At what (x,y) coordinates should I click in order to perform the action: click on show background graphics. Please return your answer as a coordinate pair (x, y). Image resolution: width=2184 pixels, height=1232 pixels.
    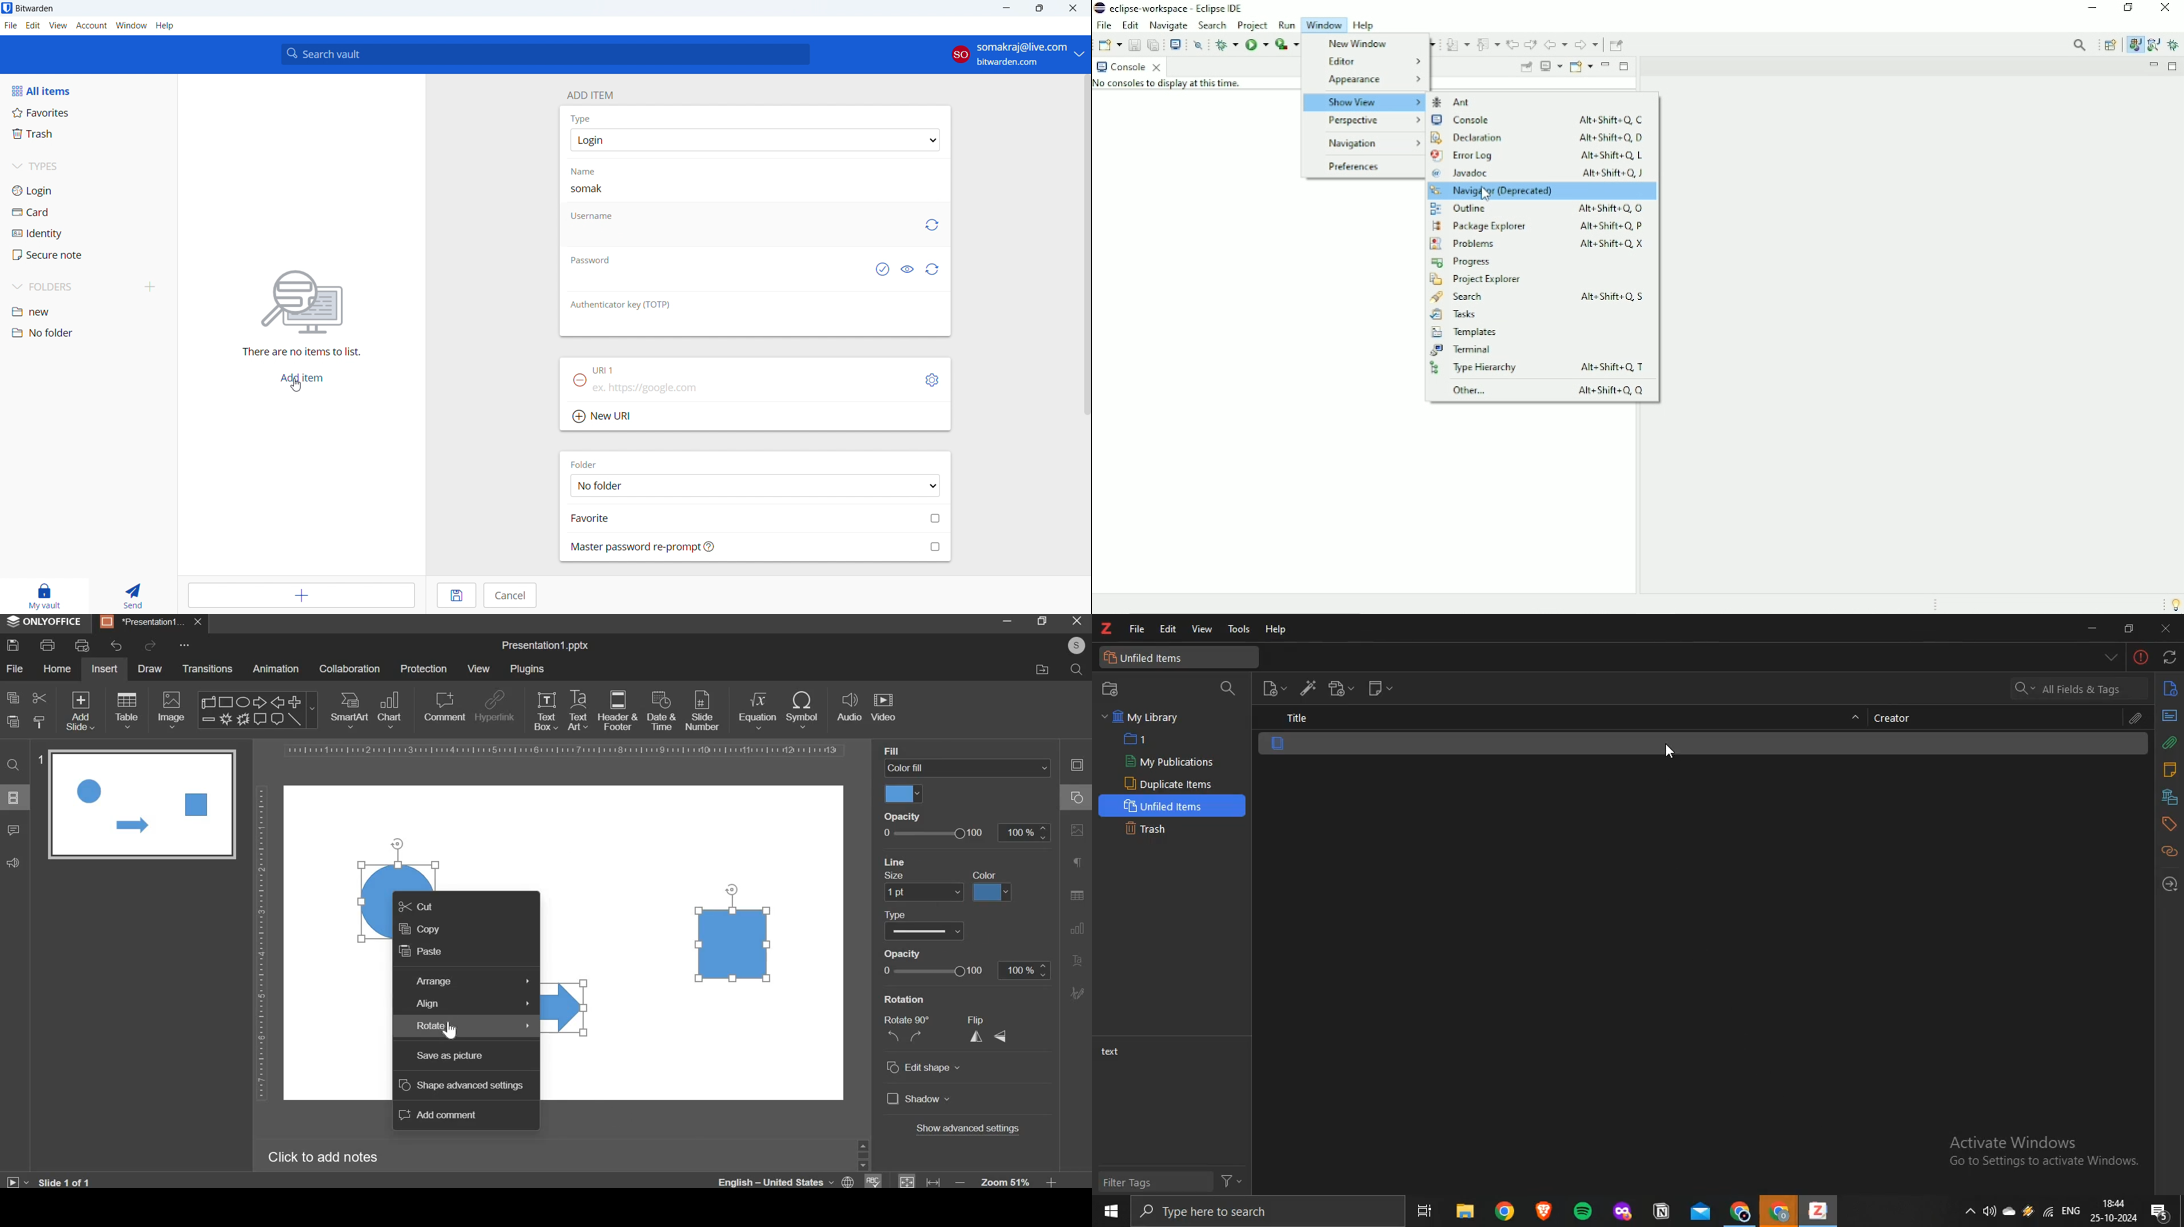
    Looking at the image, I should click on (954, 860).